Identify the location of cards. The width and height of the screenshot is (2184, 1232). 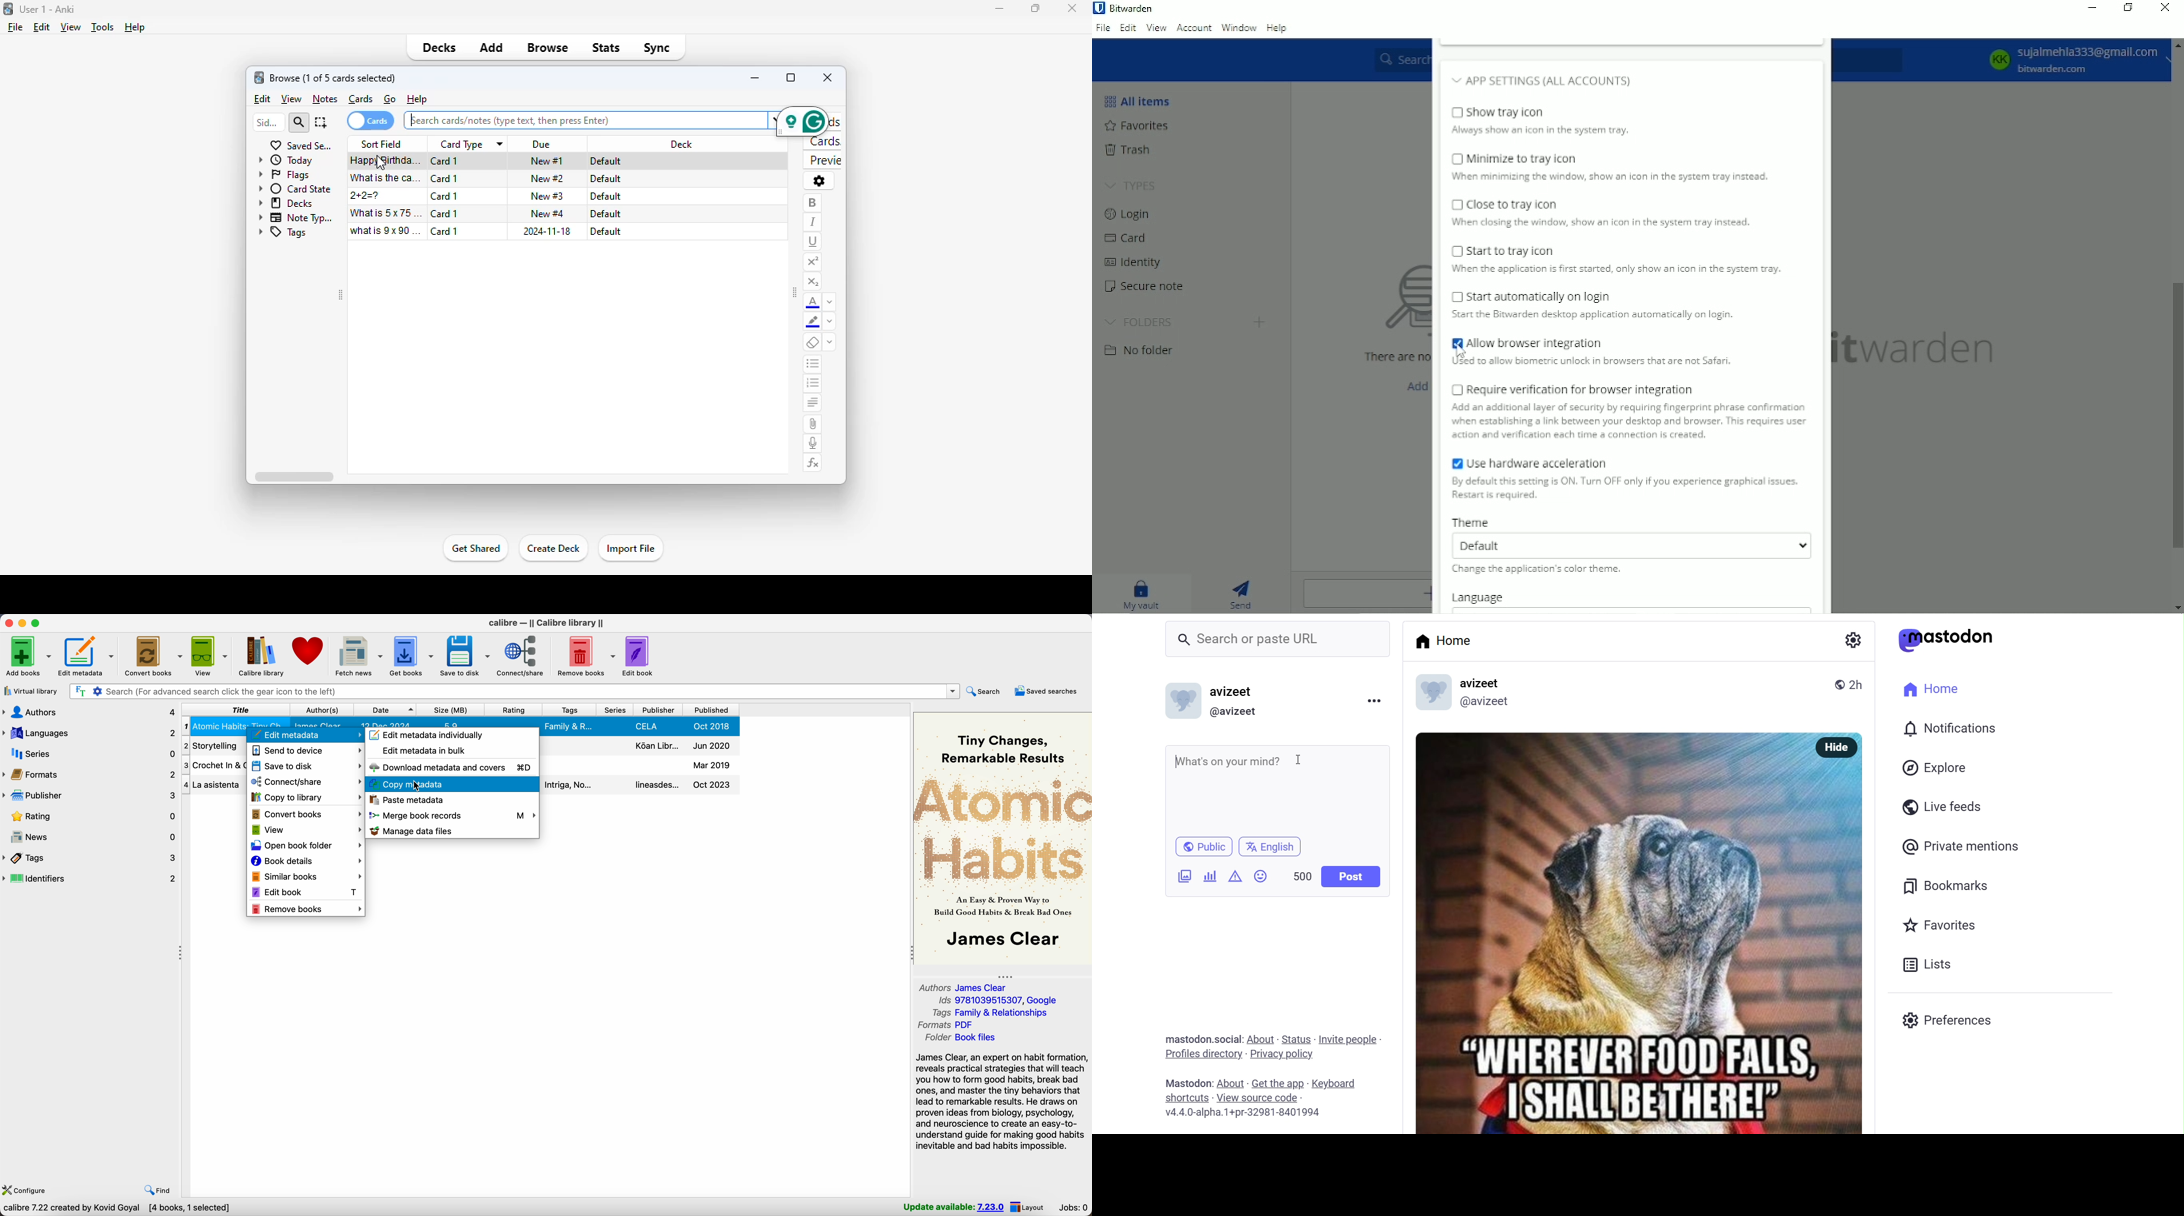
(823, 141).